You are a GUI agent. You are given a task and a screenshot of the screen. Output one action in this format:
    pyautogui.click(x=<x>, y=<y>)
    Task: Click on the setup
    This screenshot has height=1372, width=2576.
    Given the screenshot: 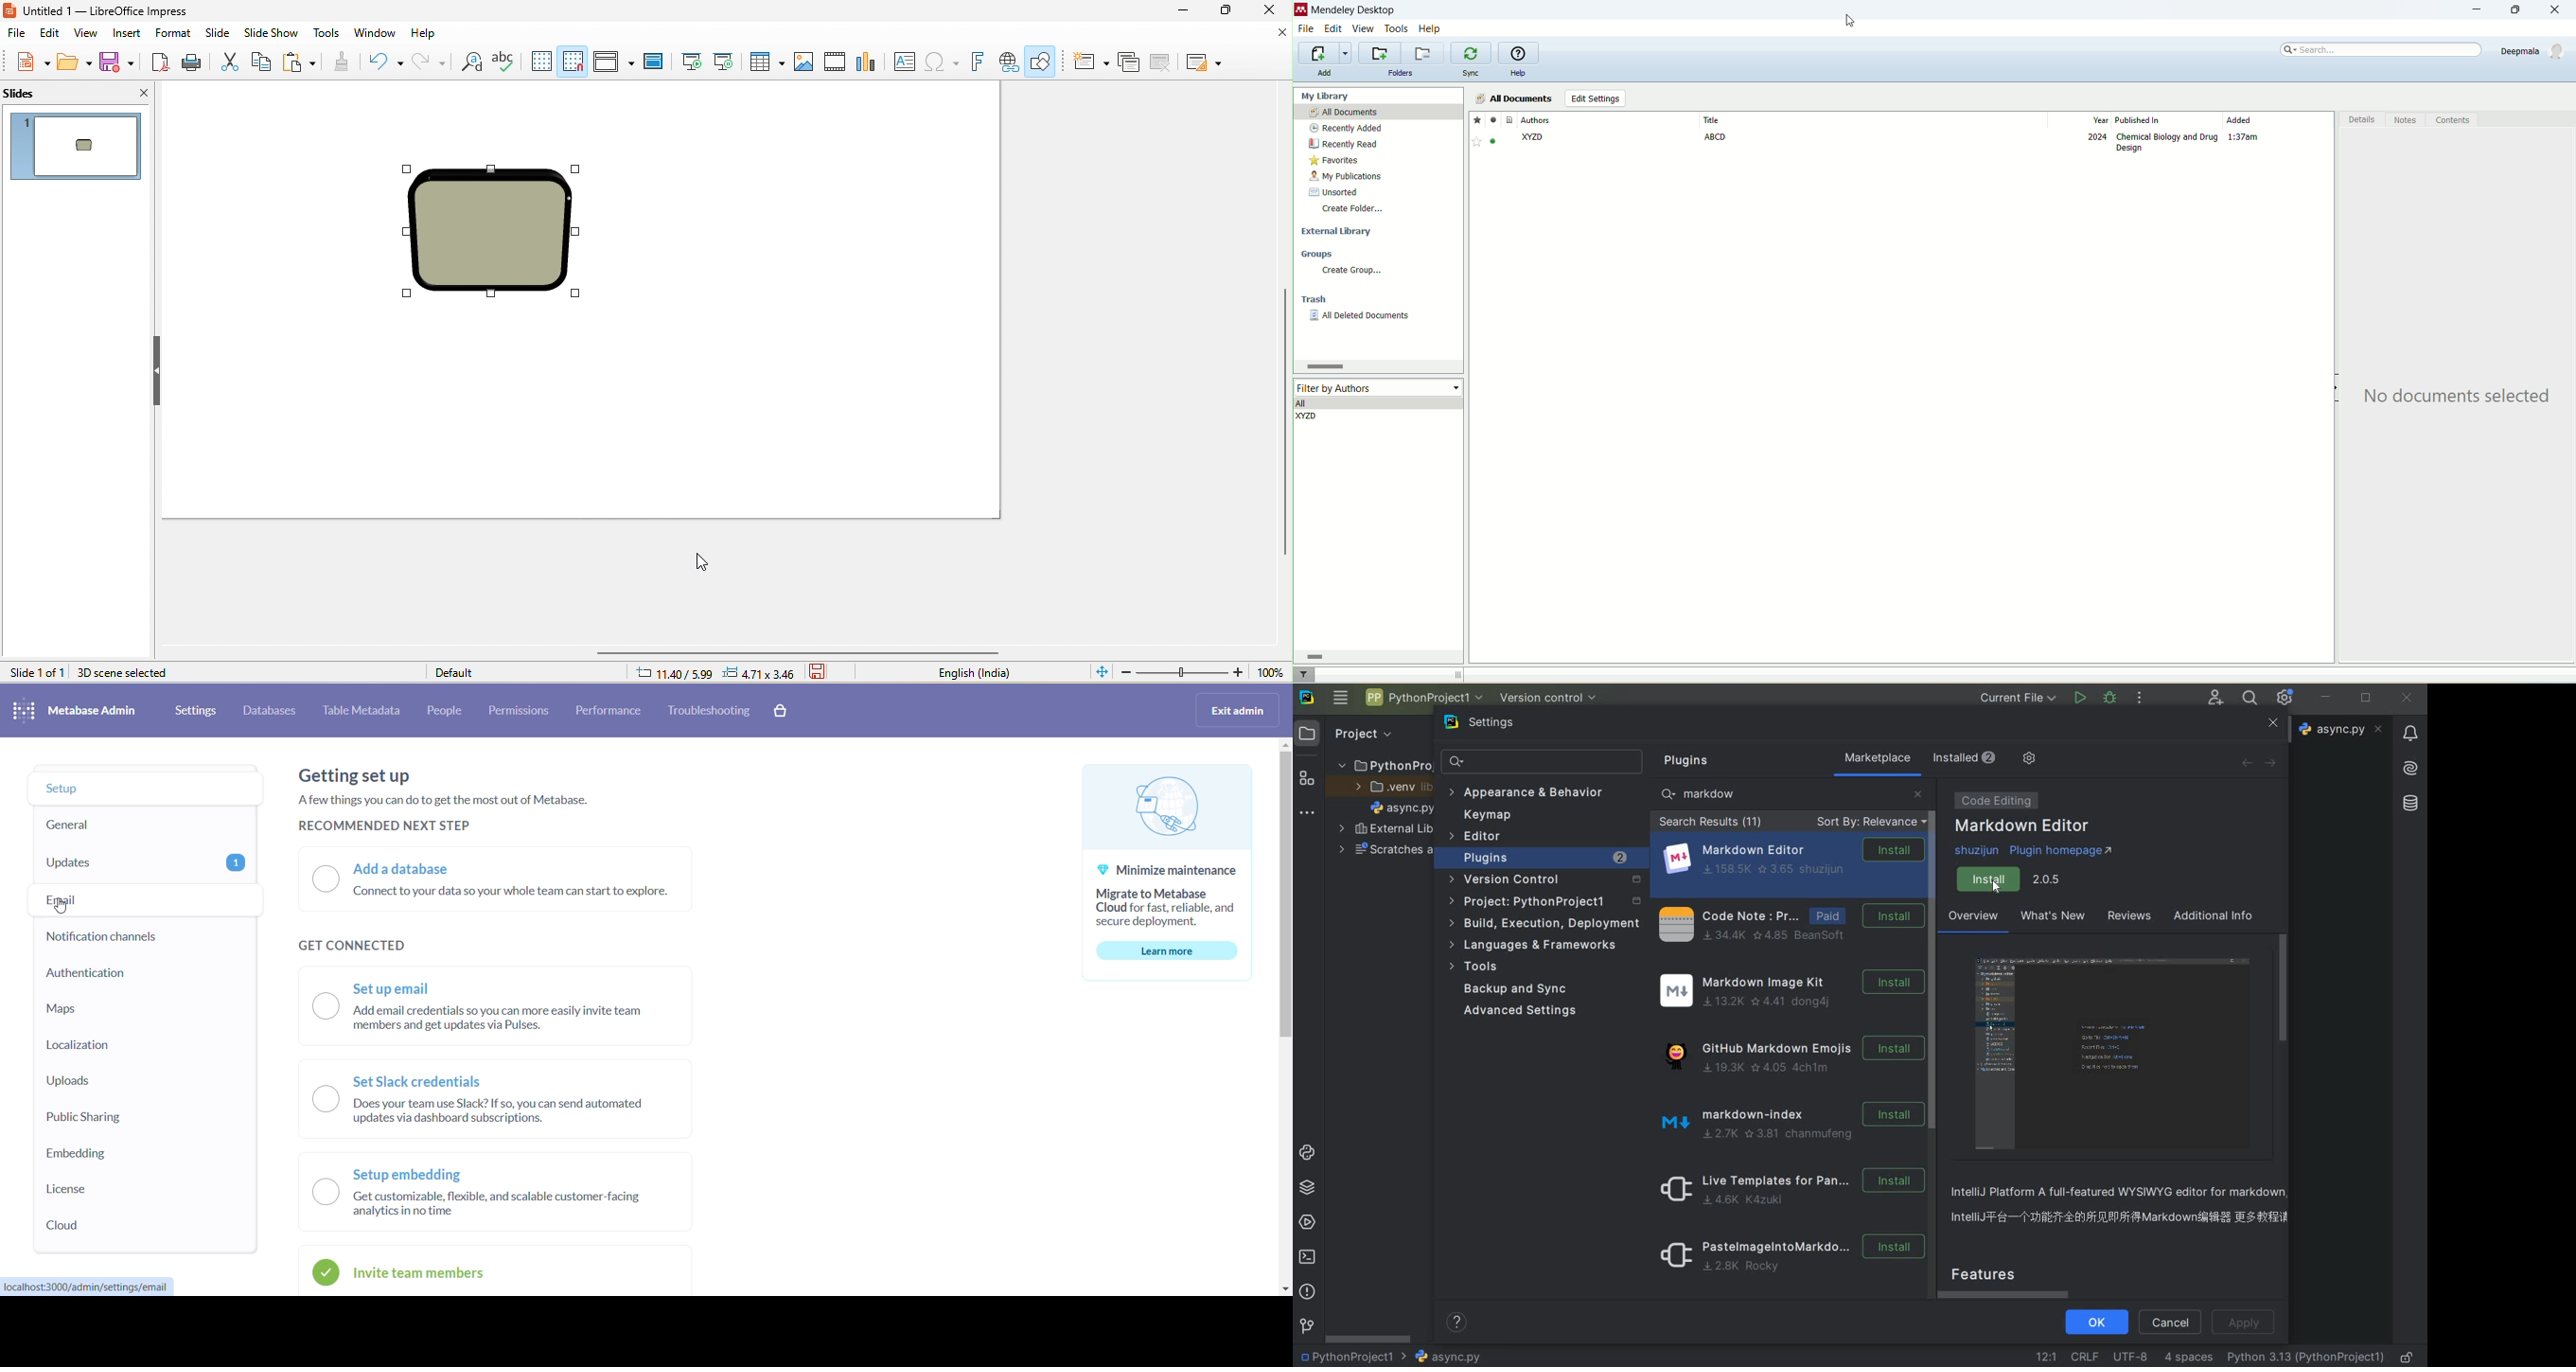 What is the action you would take?
    pyautogui.click(x=134, y=788)
    